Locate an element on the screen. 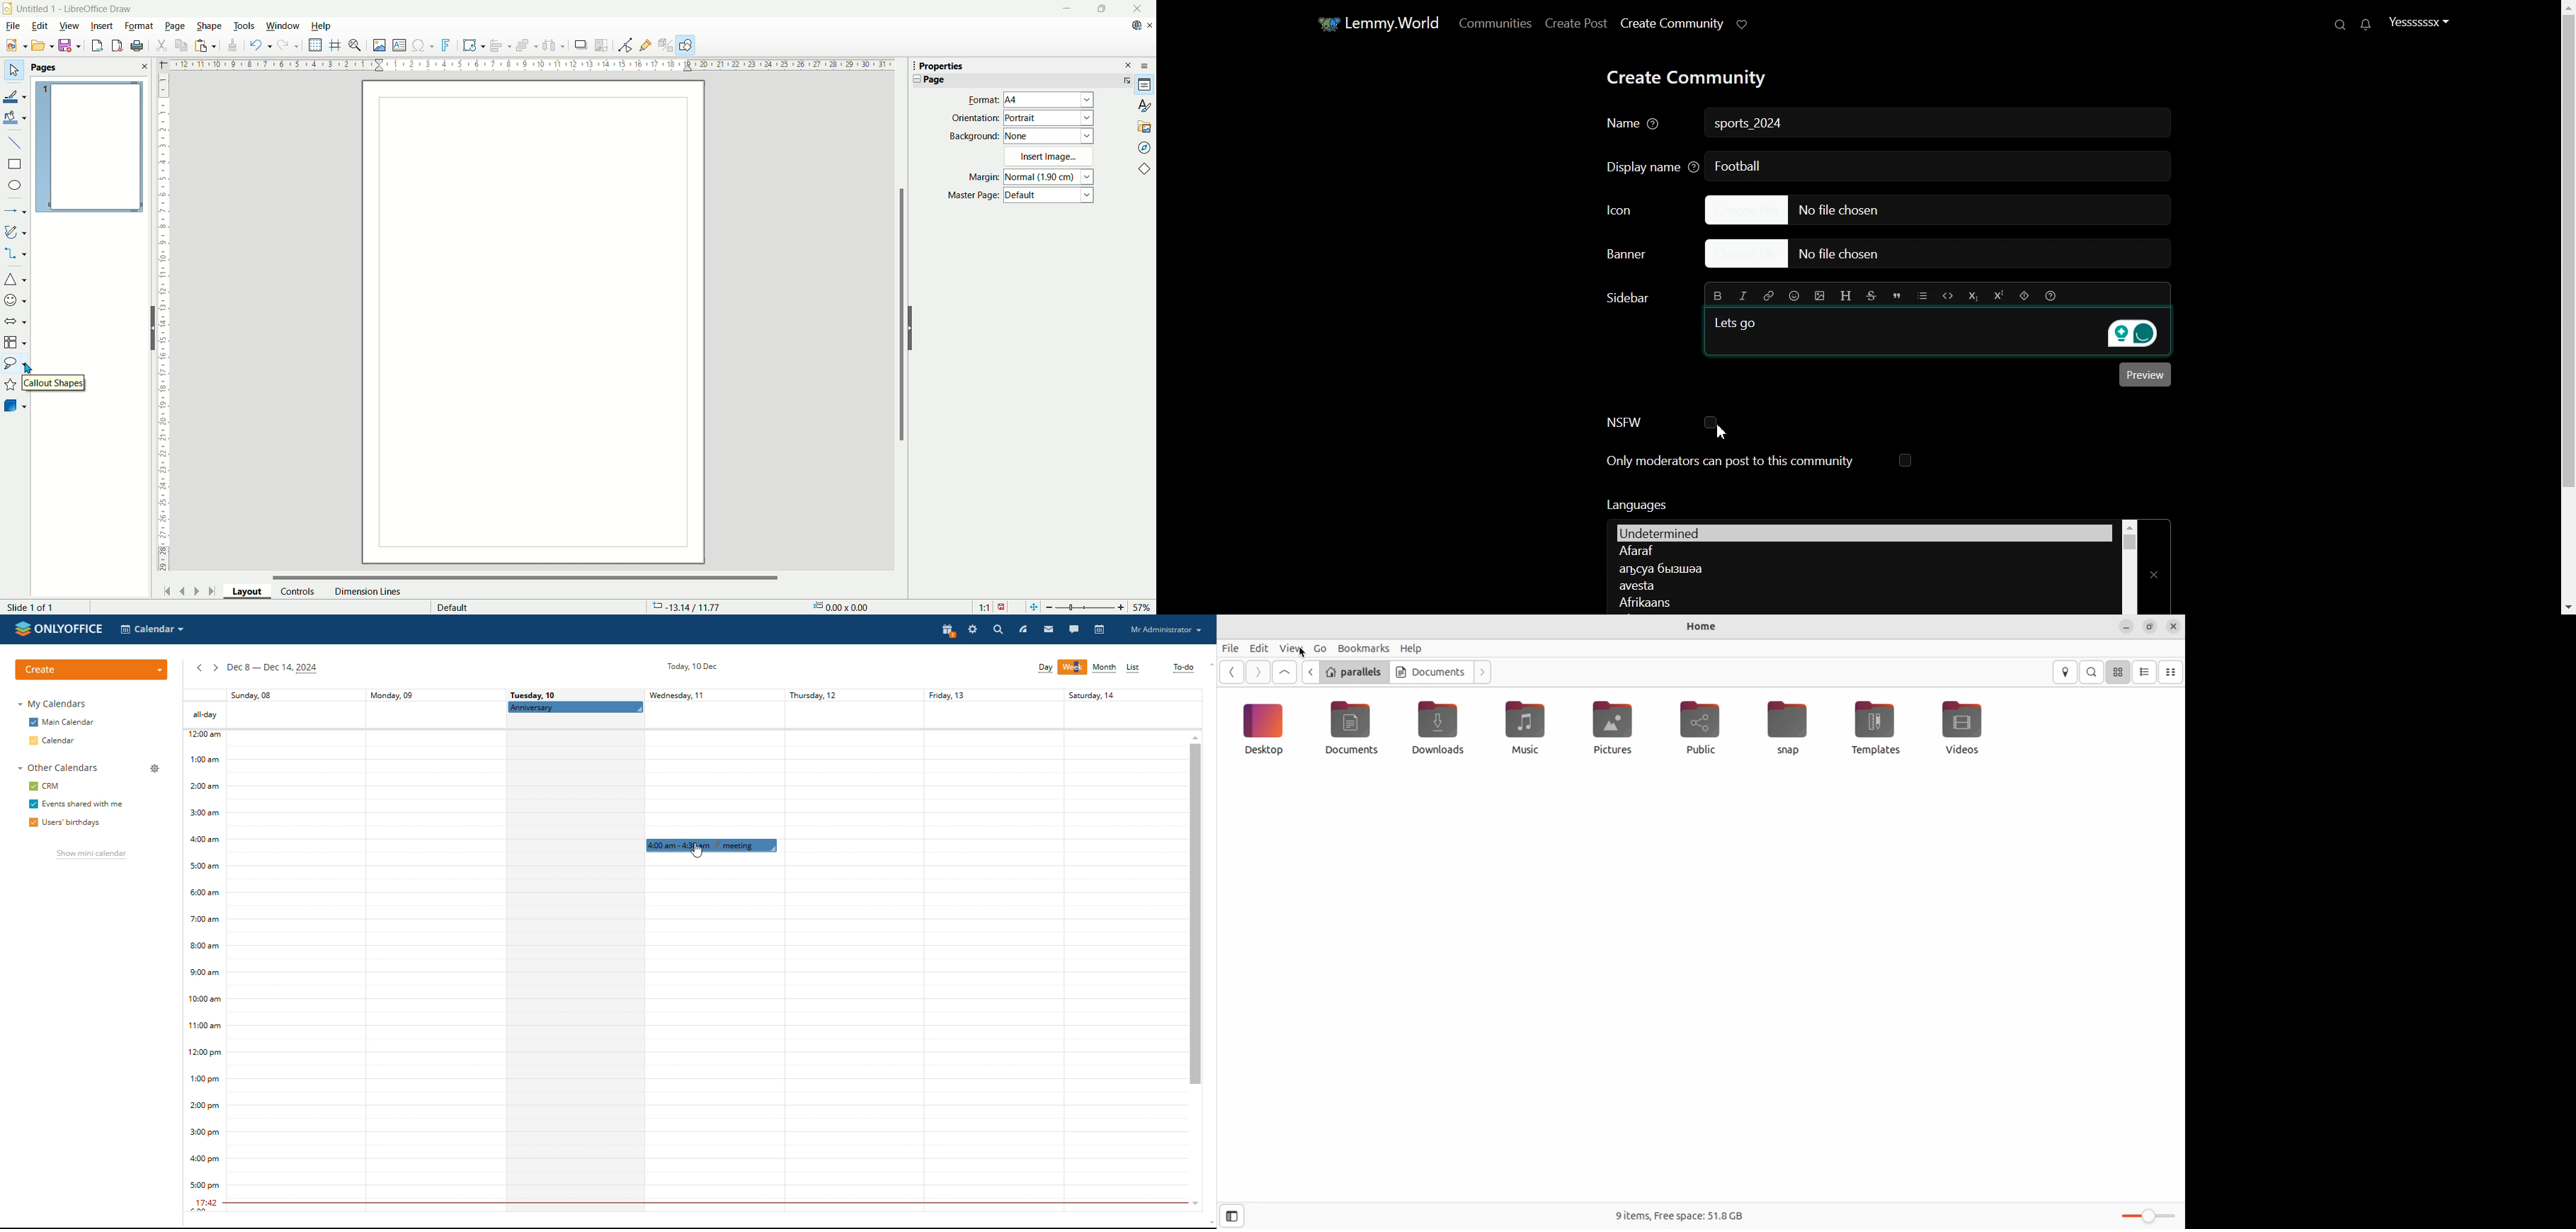  page is located at coordinates (175, 27).